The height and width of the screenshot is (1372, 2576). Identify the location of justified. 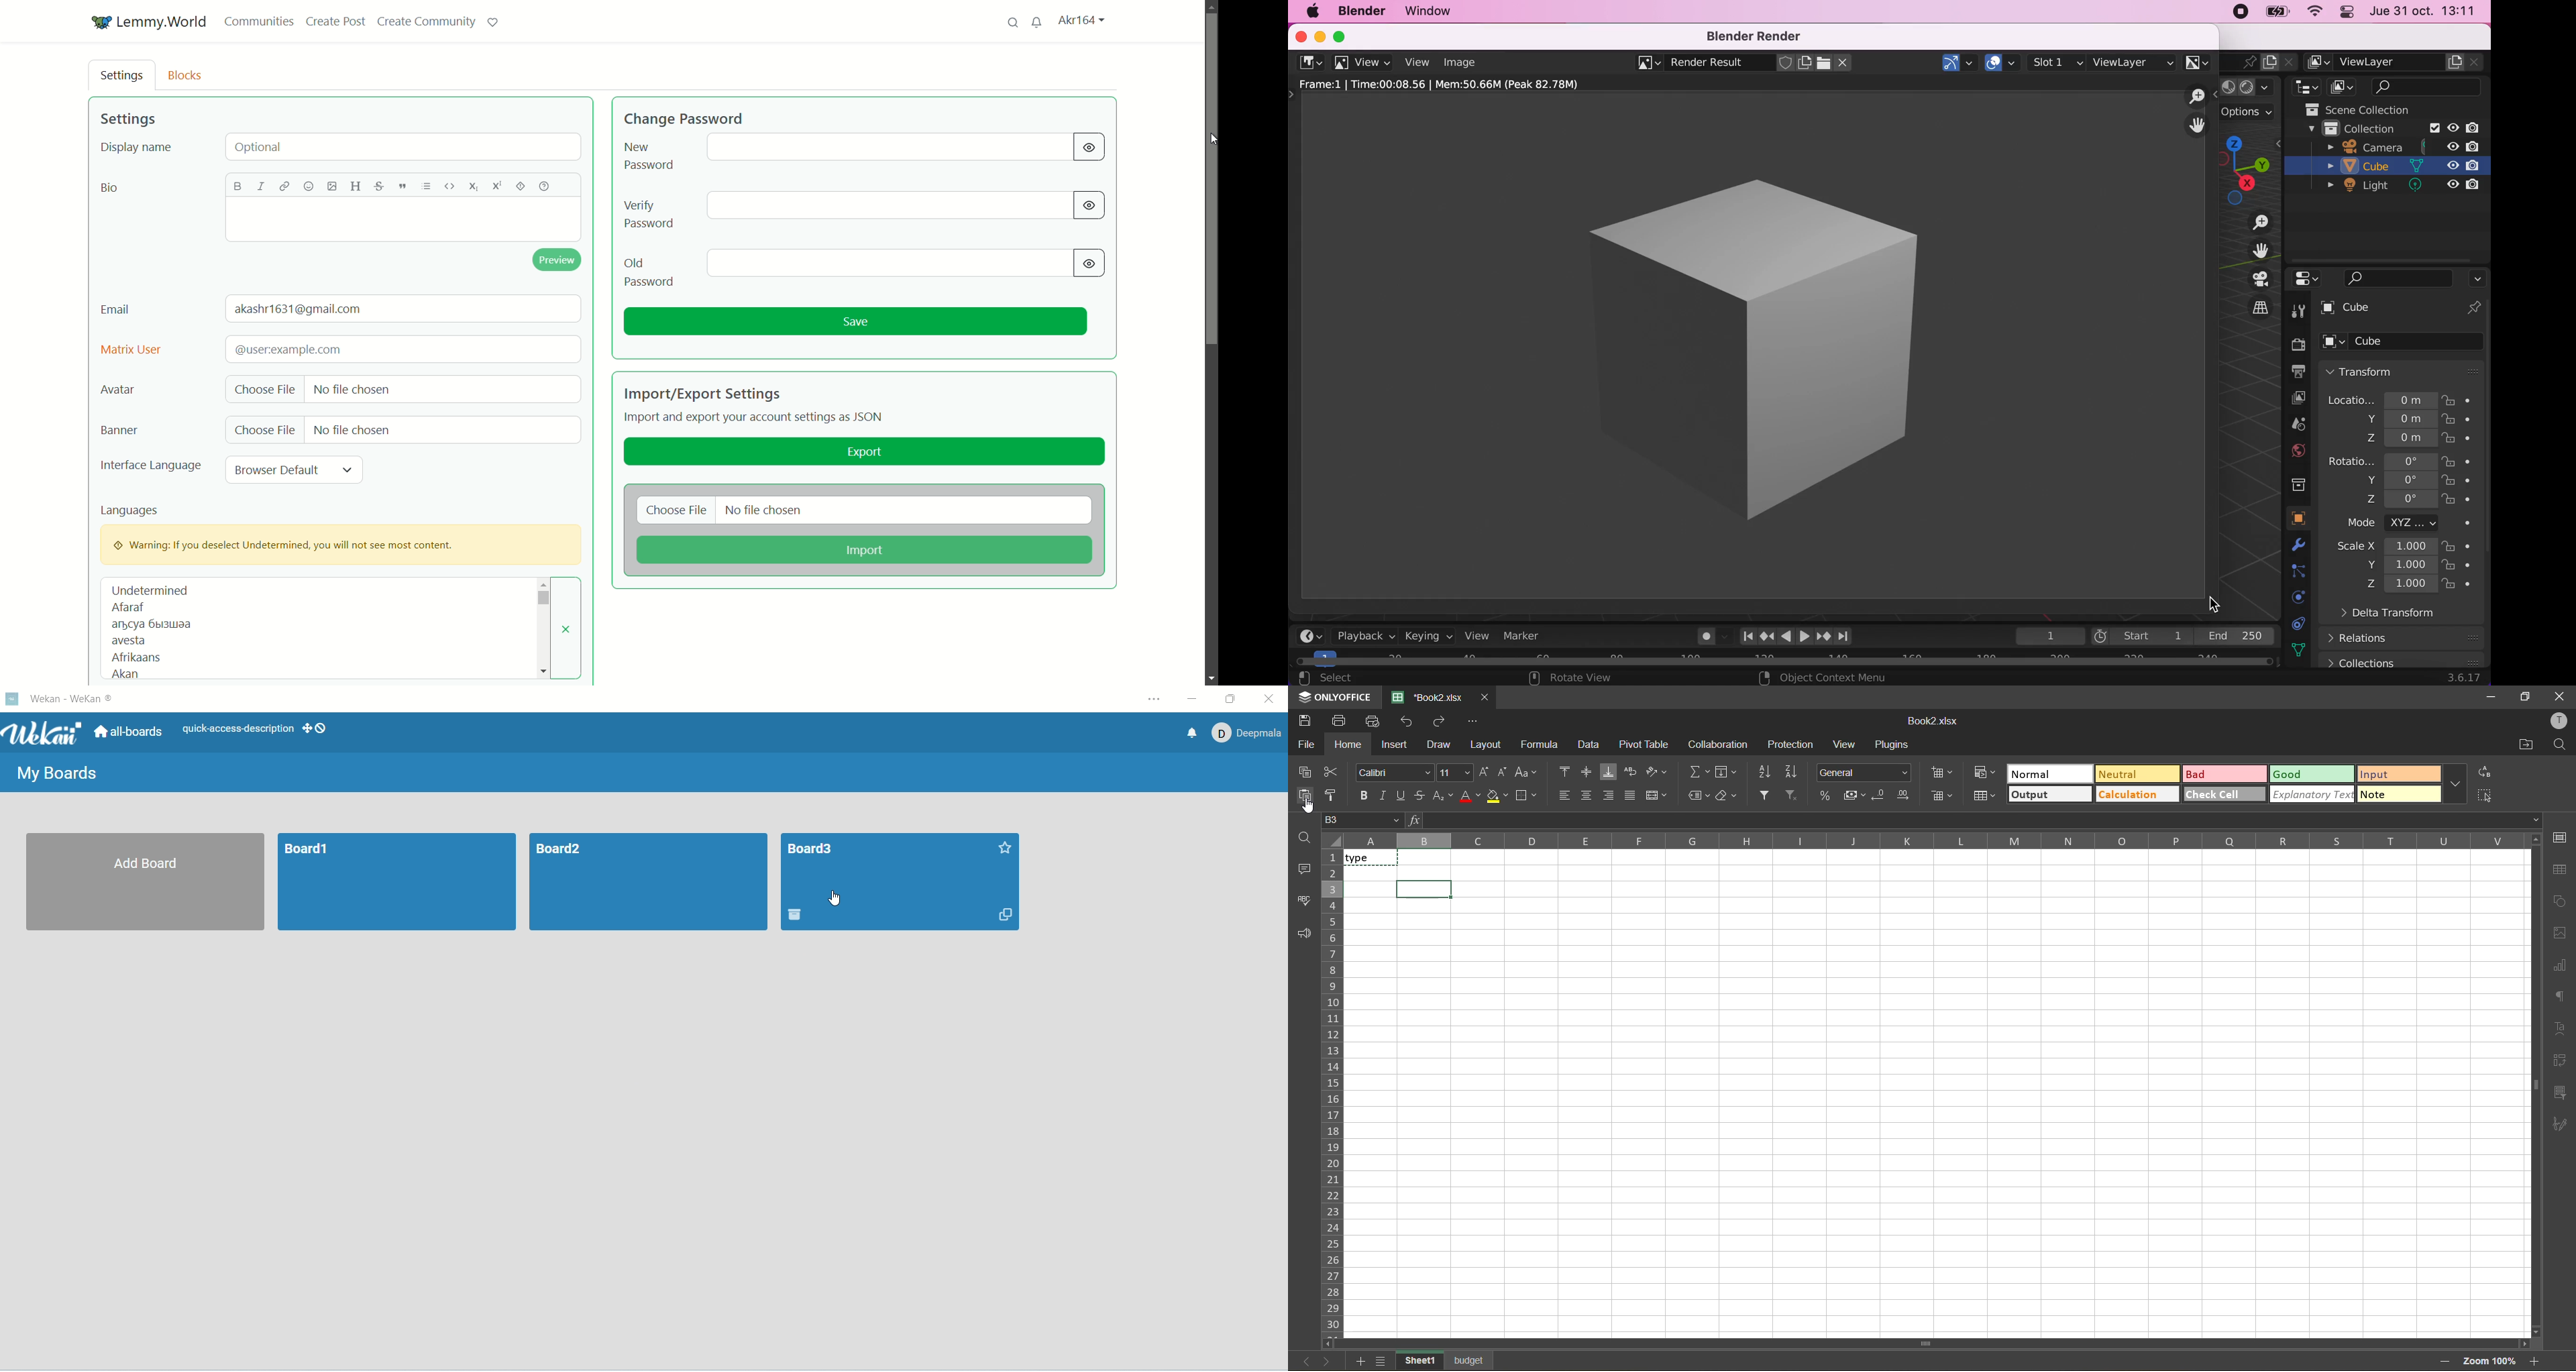
(1633, 796).